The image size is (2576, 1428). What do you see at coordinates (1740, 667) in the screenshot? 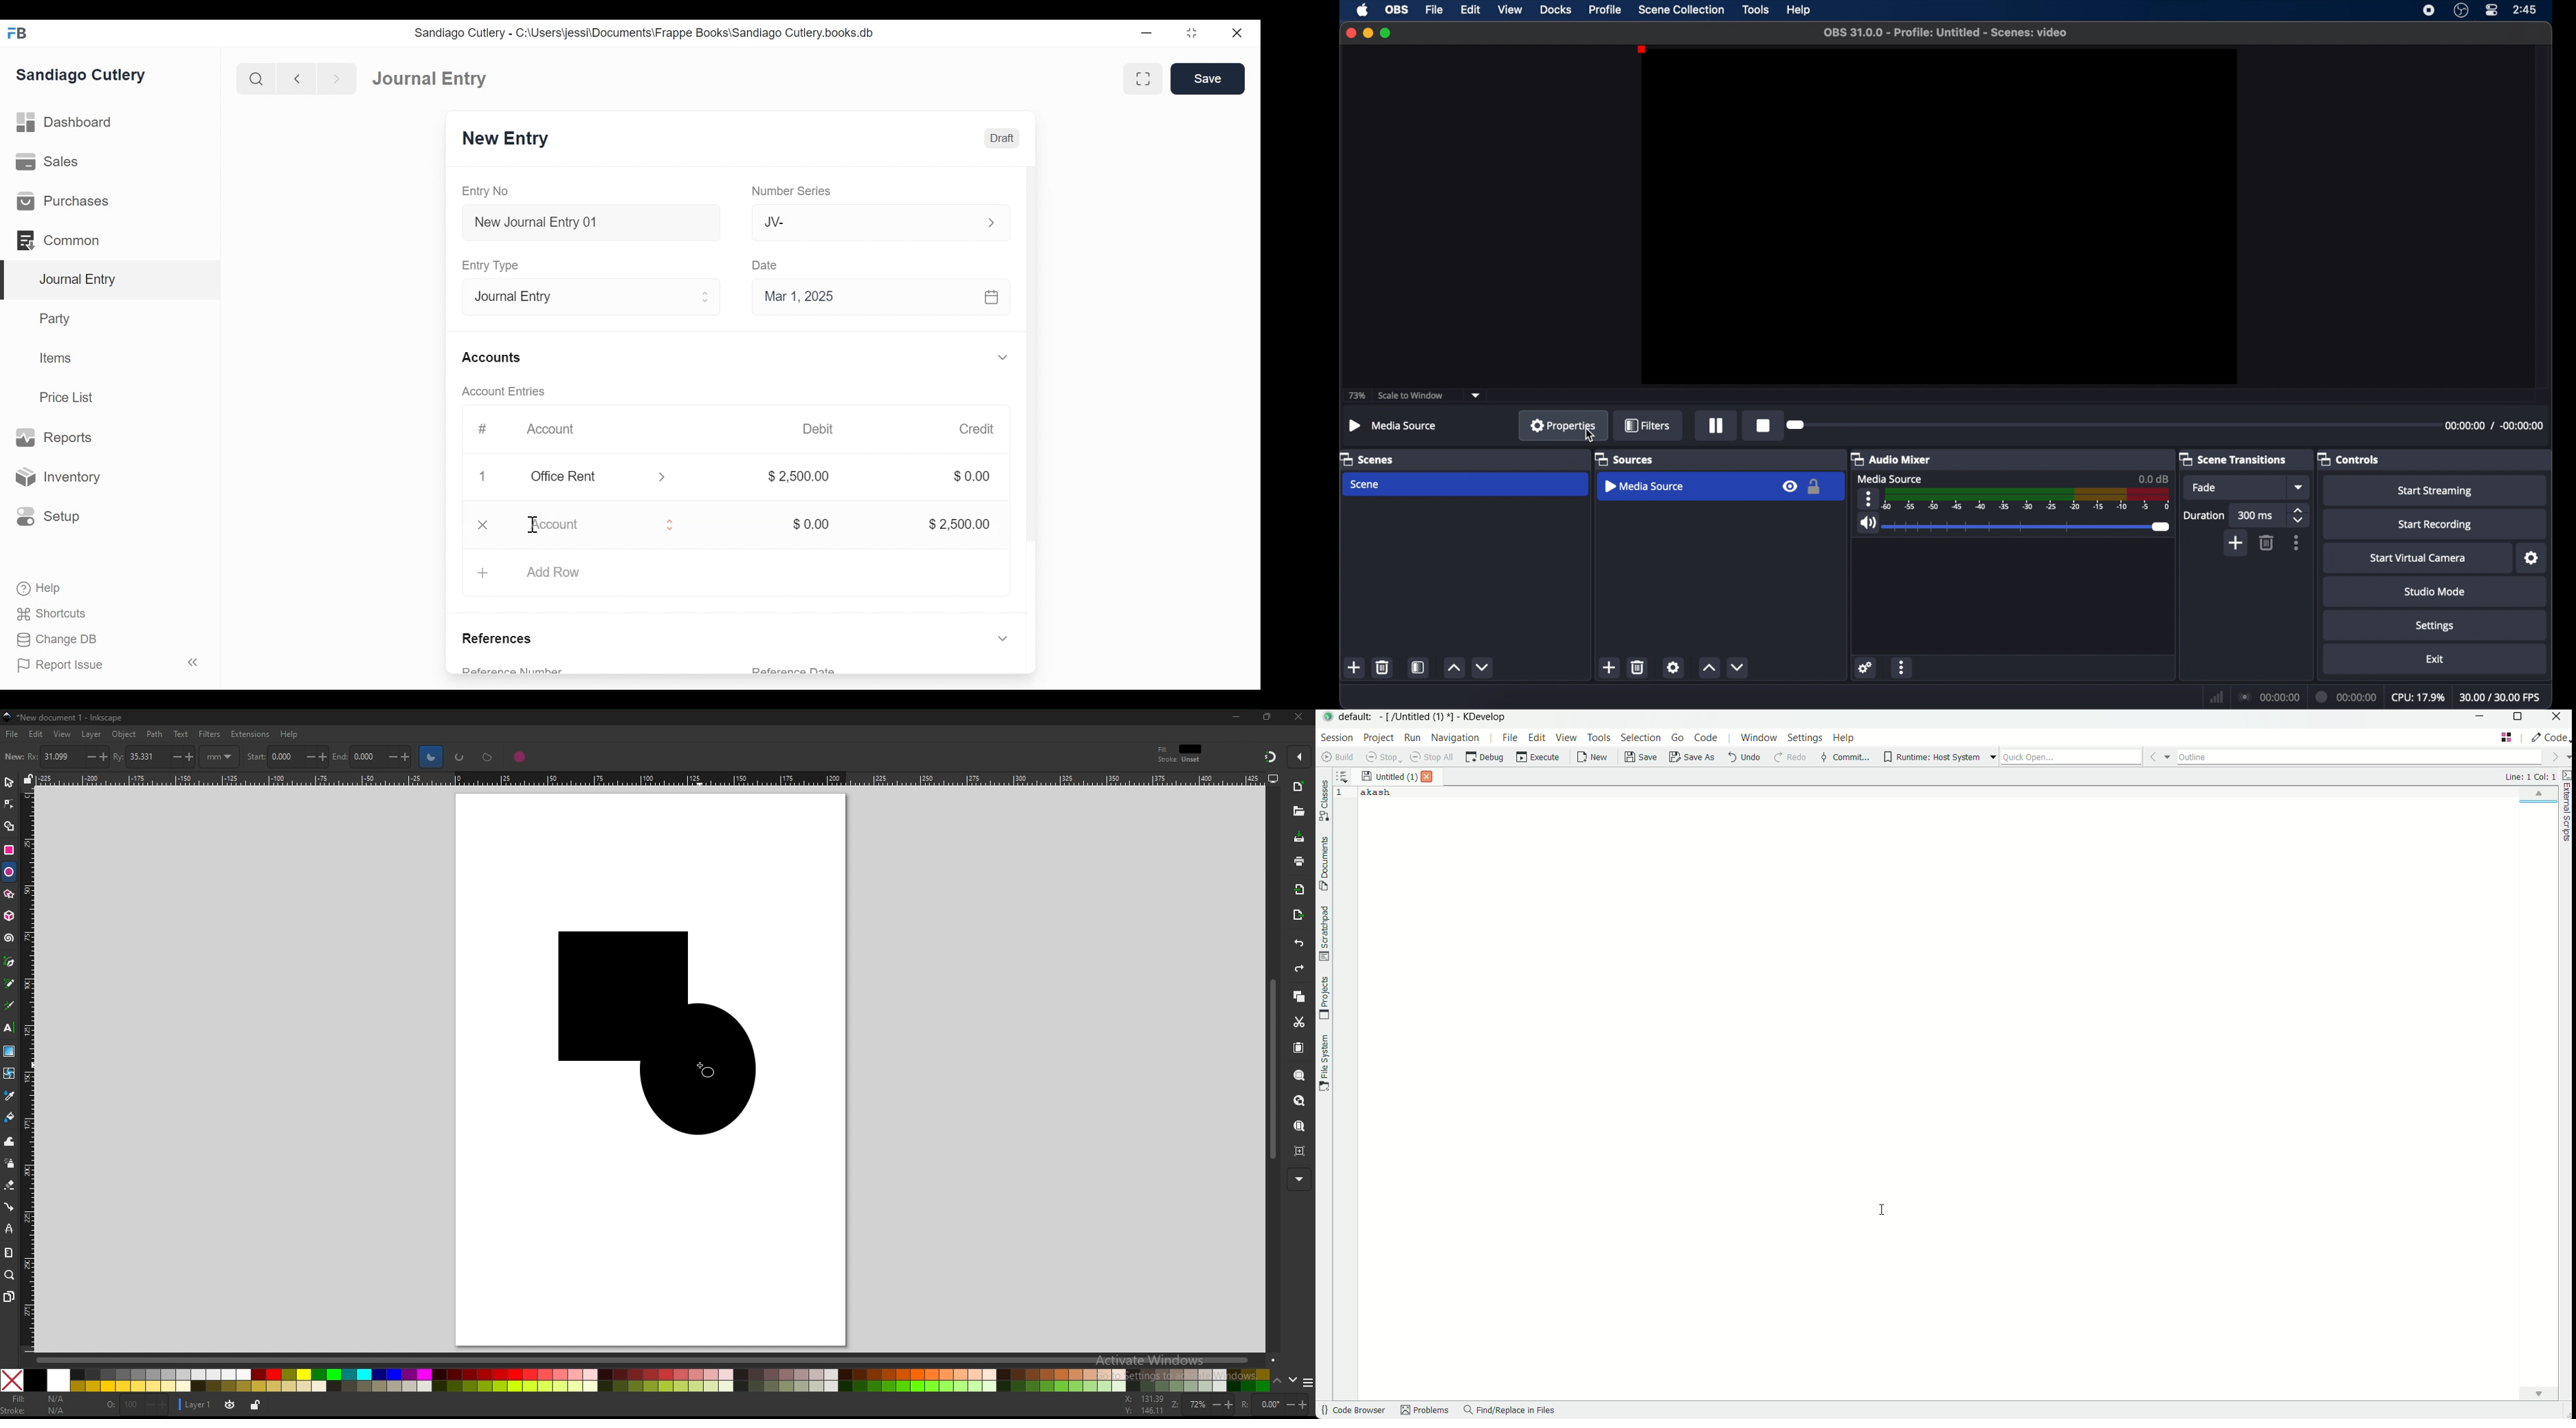
I see `decrement` at bounding box center [1740, 667].